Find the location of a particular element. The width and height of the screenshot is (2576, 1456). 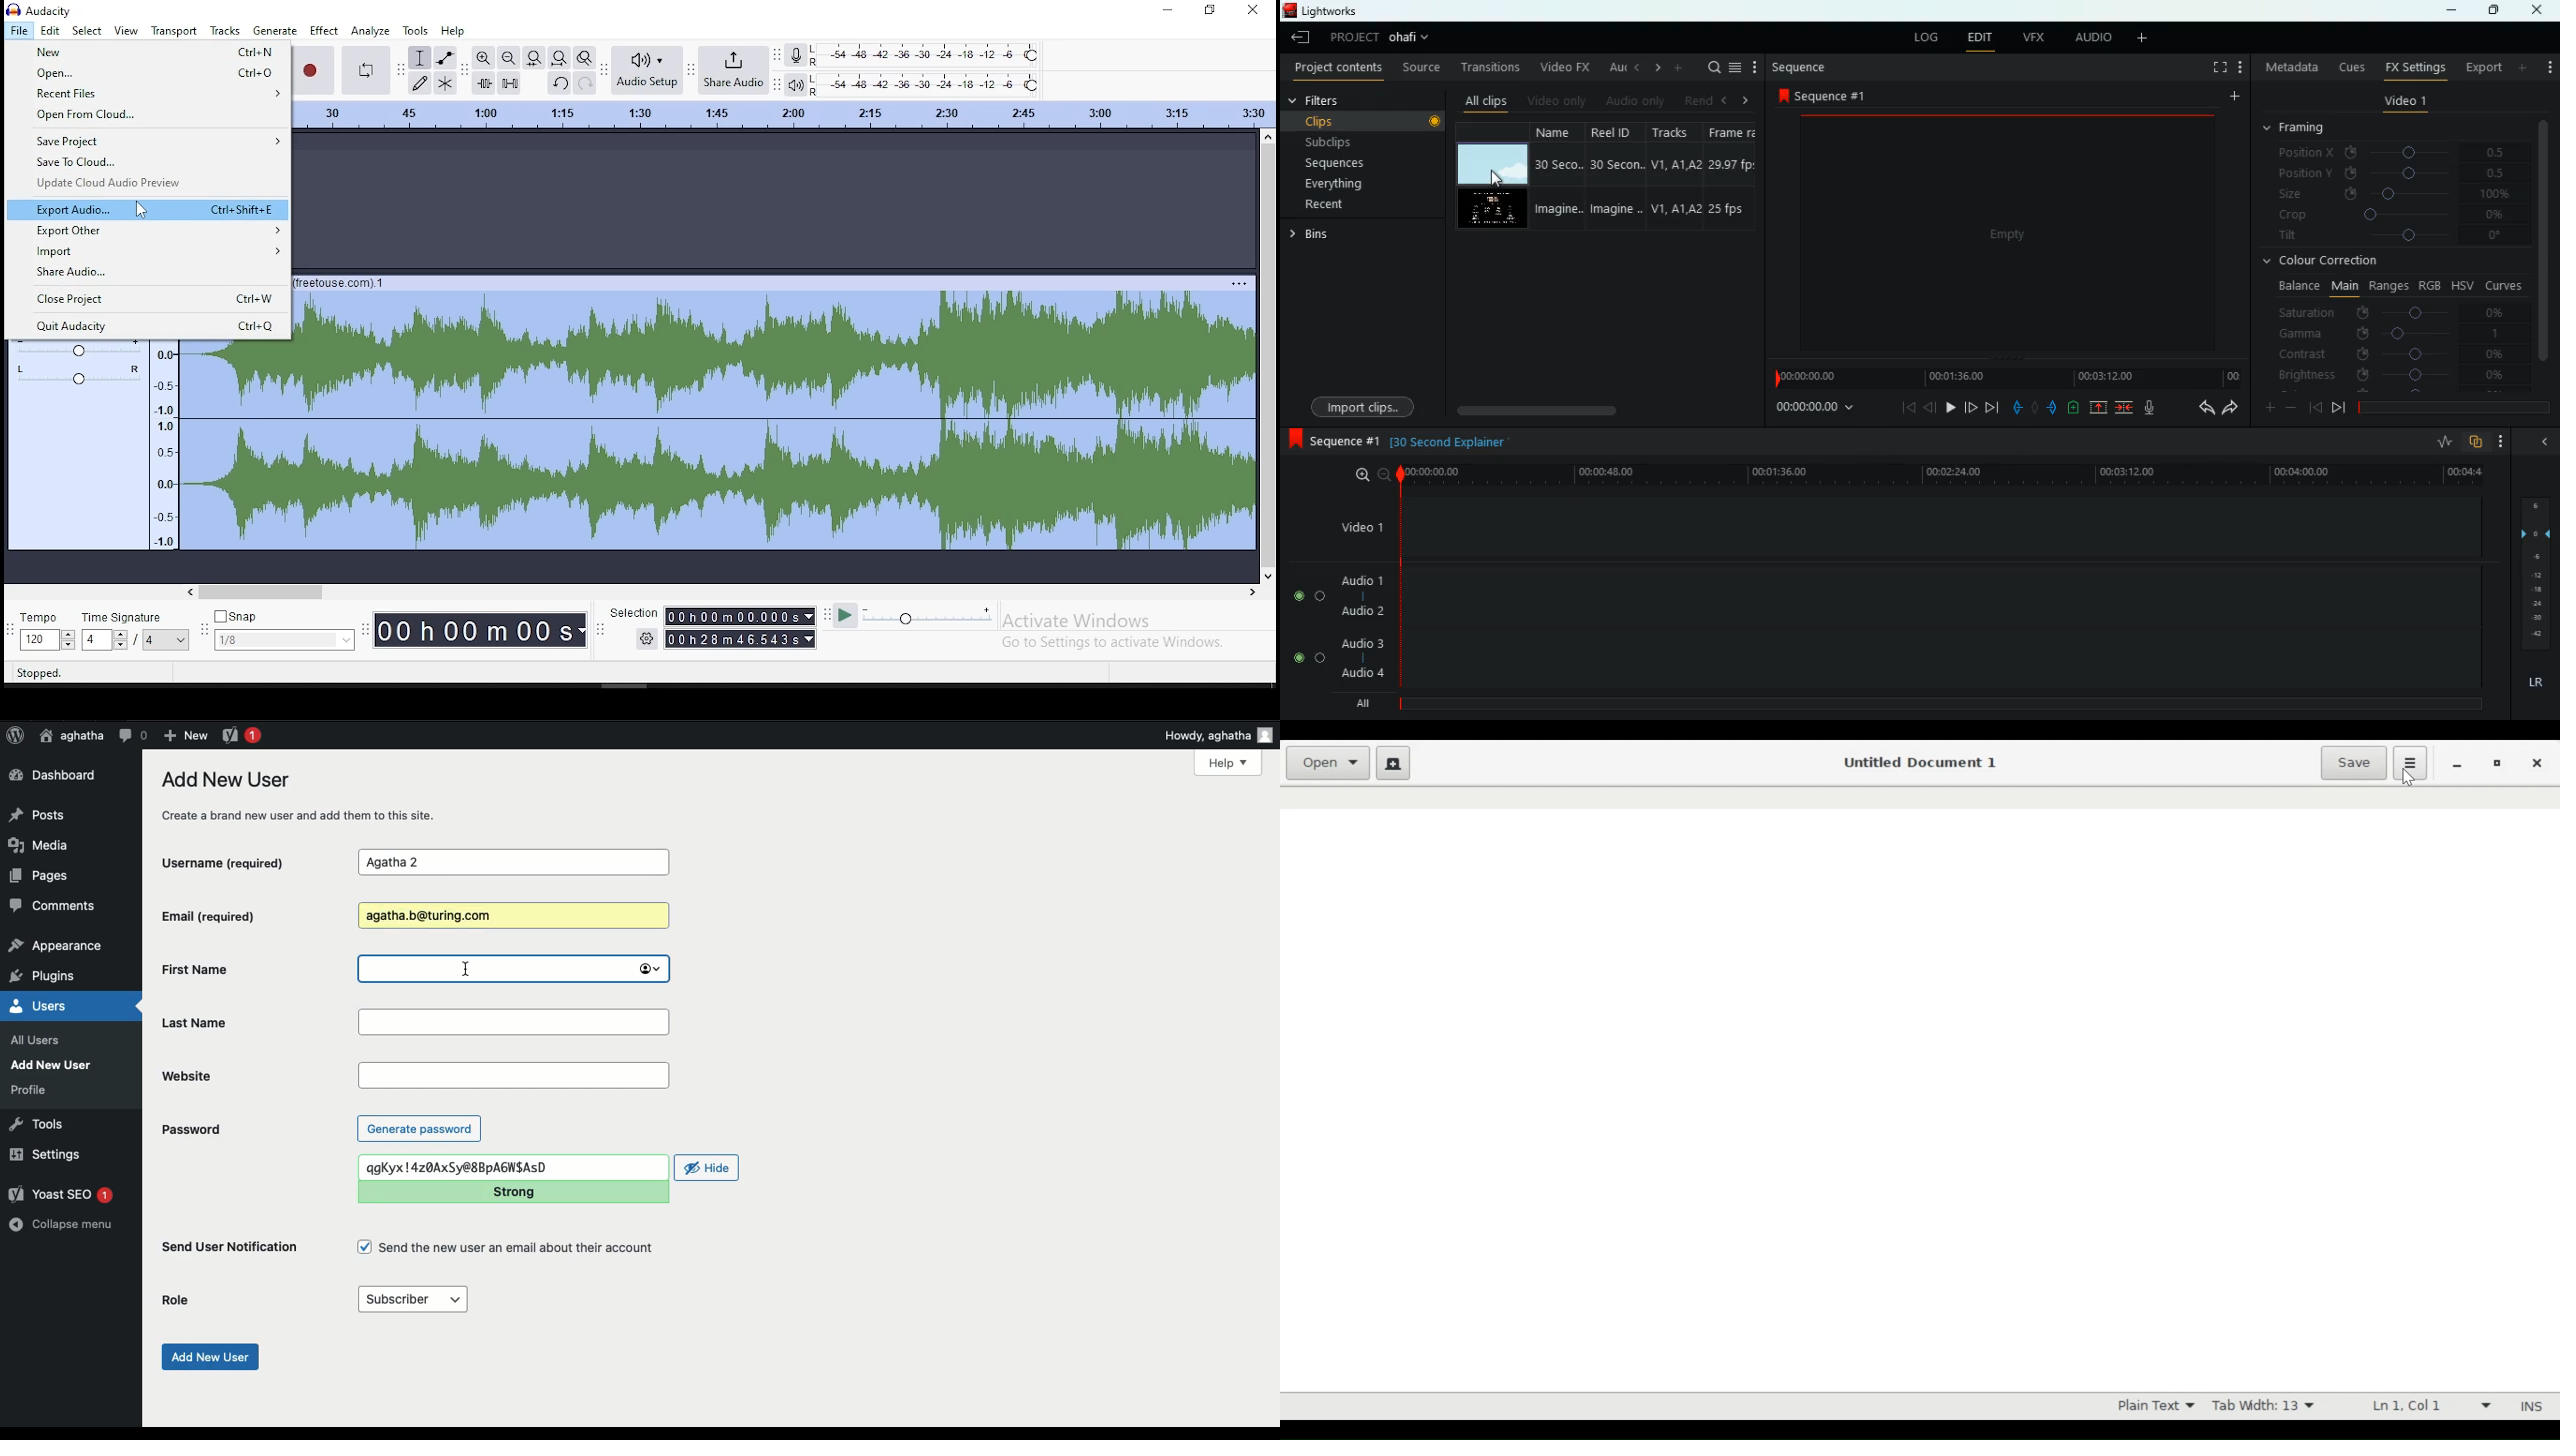

Role is located at coordinates (176, 1301).